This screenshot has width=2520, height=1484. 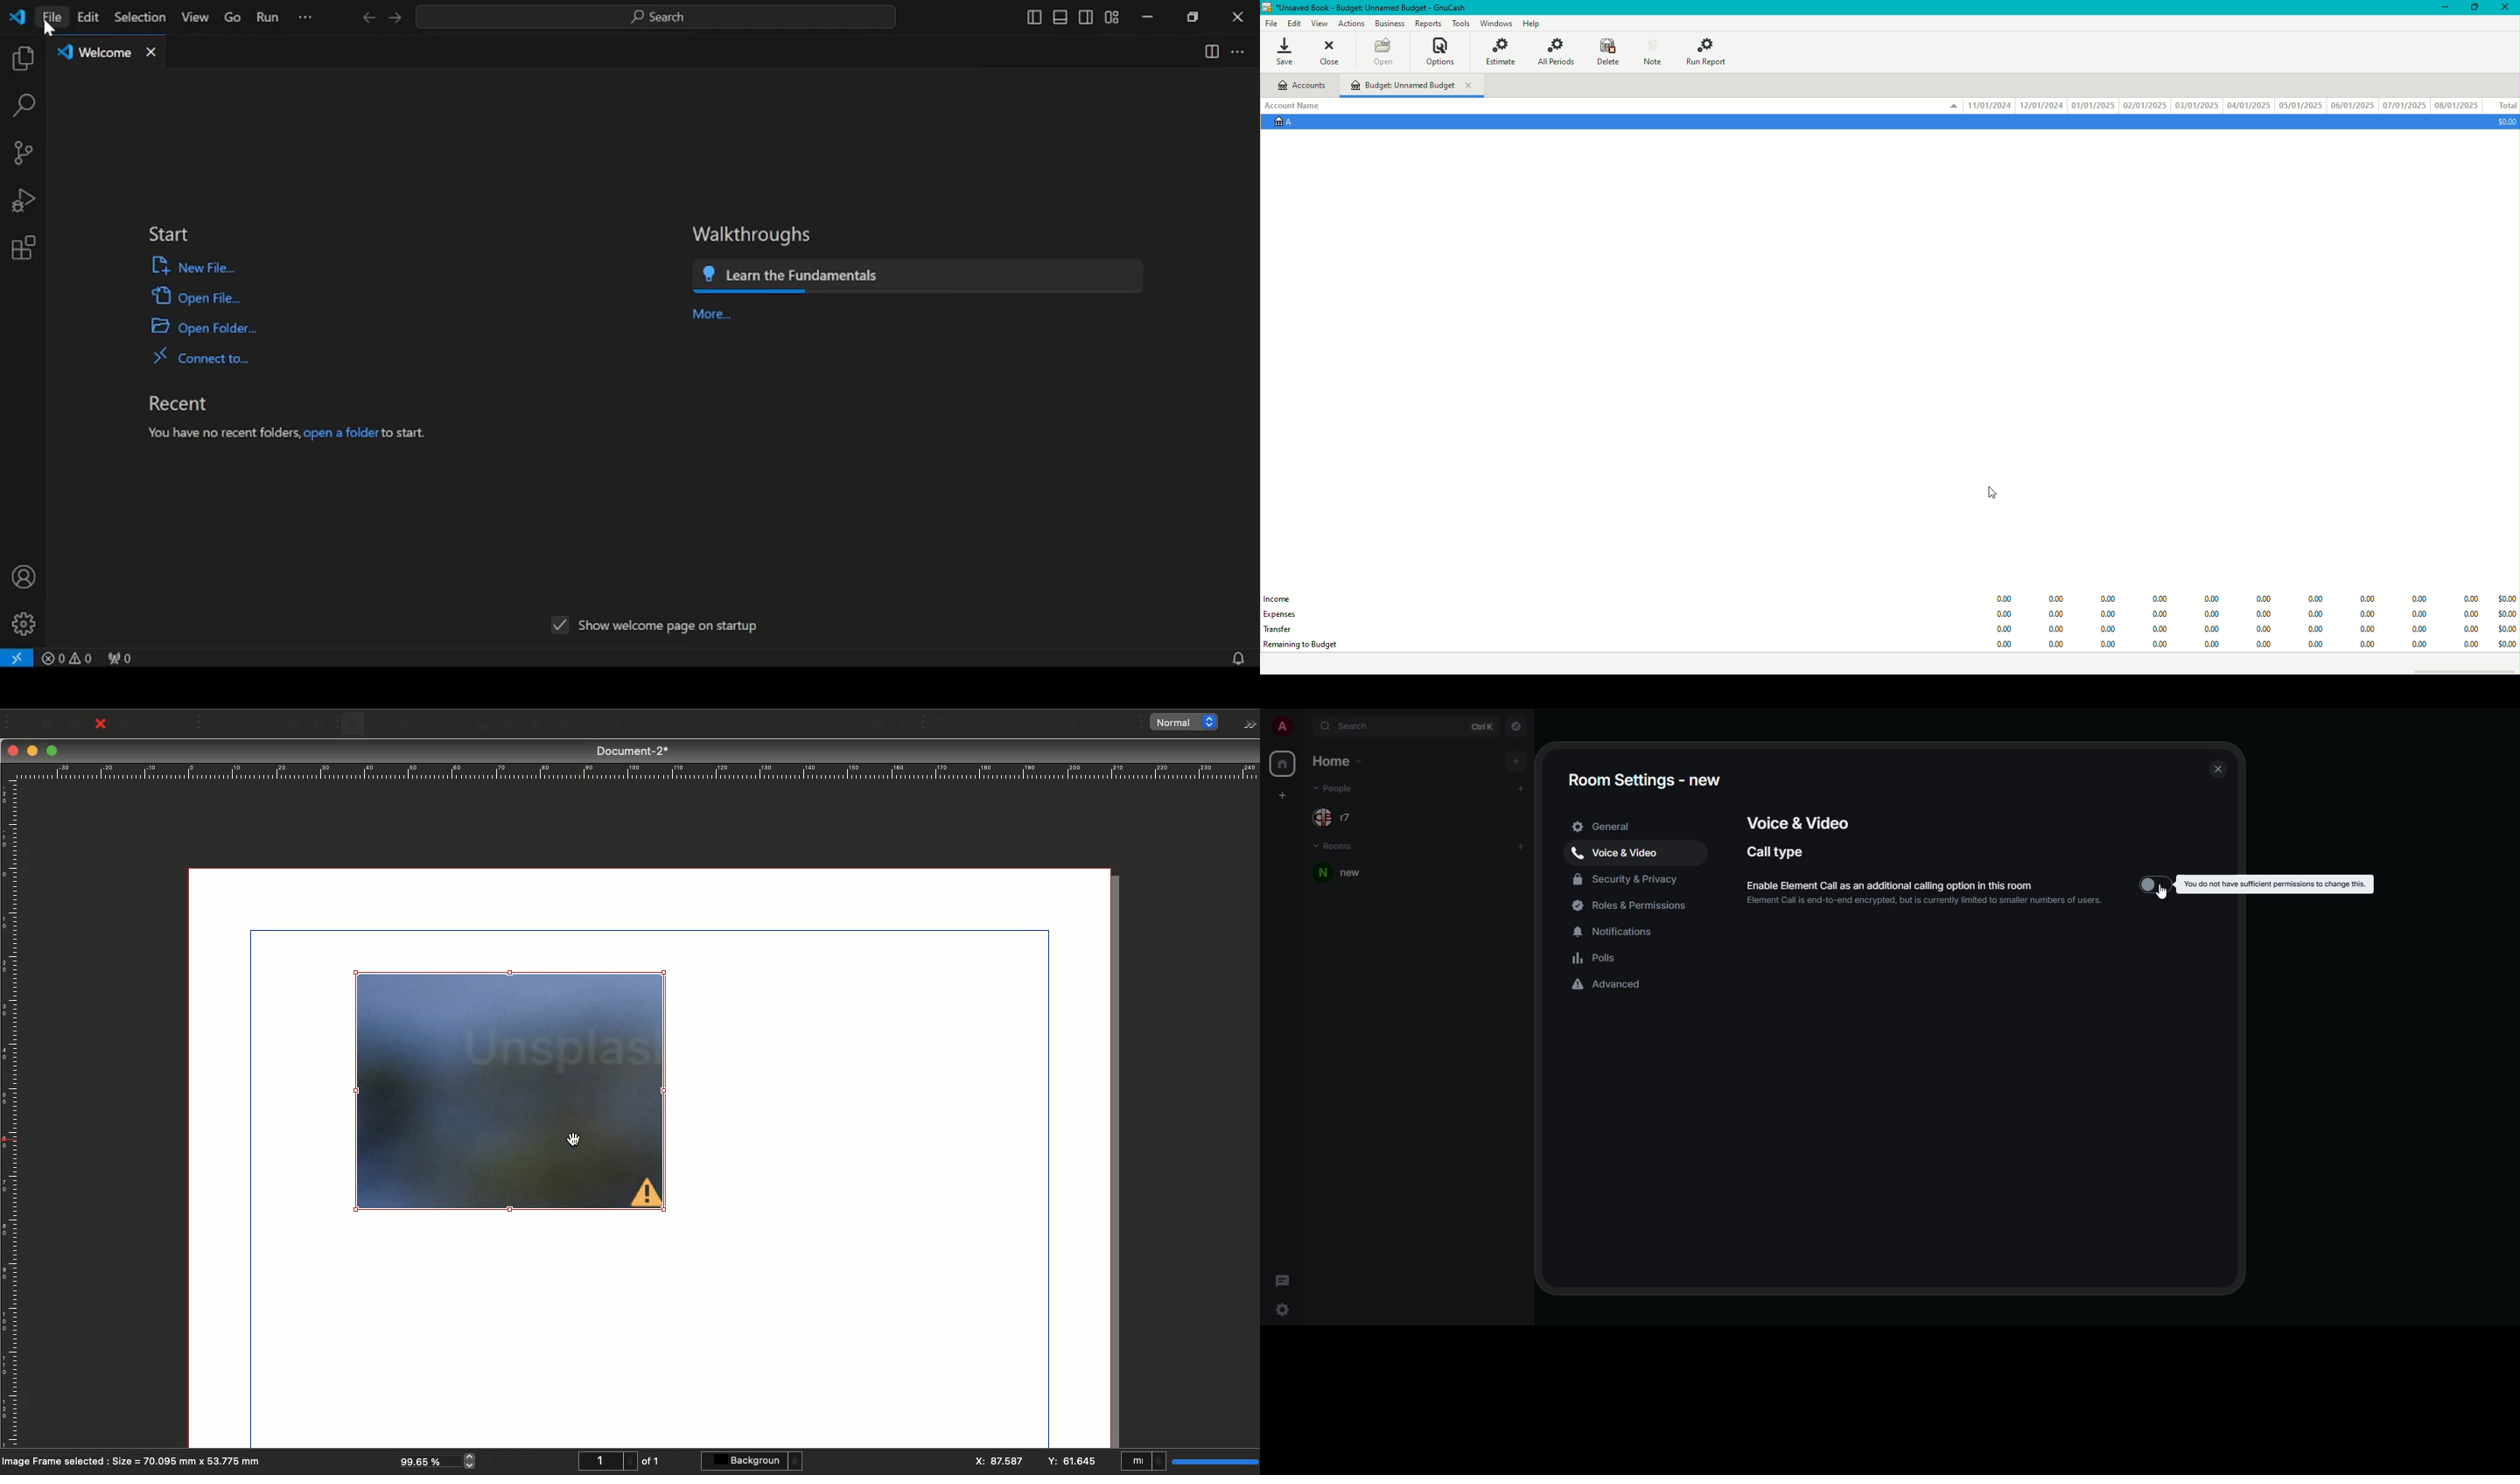 What do you see at coordinates (634, 751) in the screenshot?
I see `Document-2*` at bounding box center [634, 751].